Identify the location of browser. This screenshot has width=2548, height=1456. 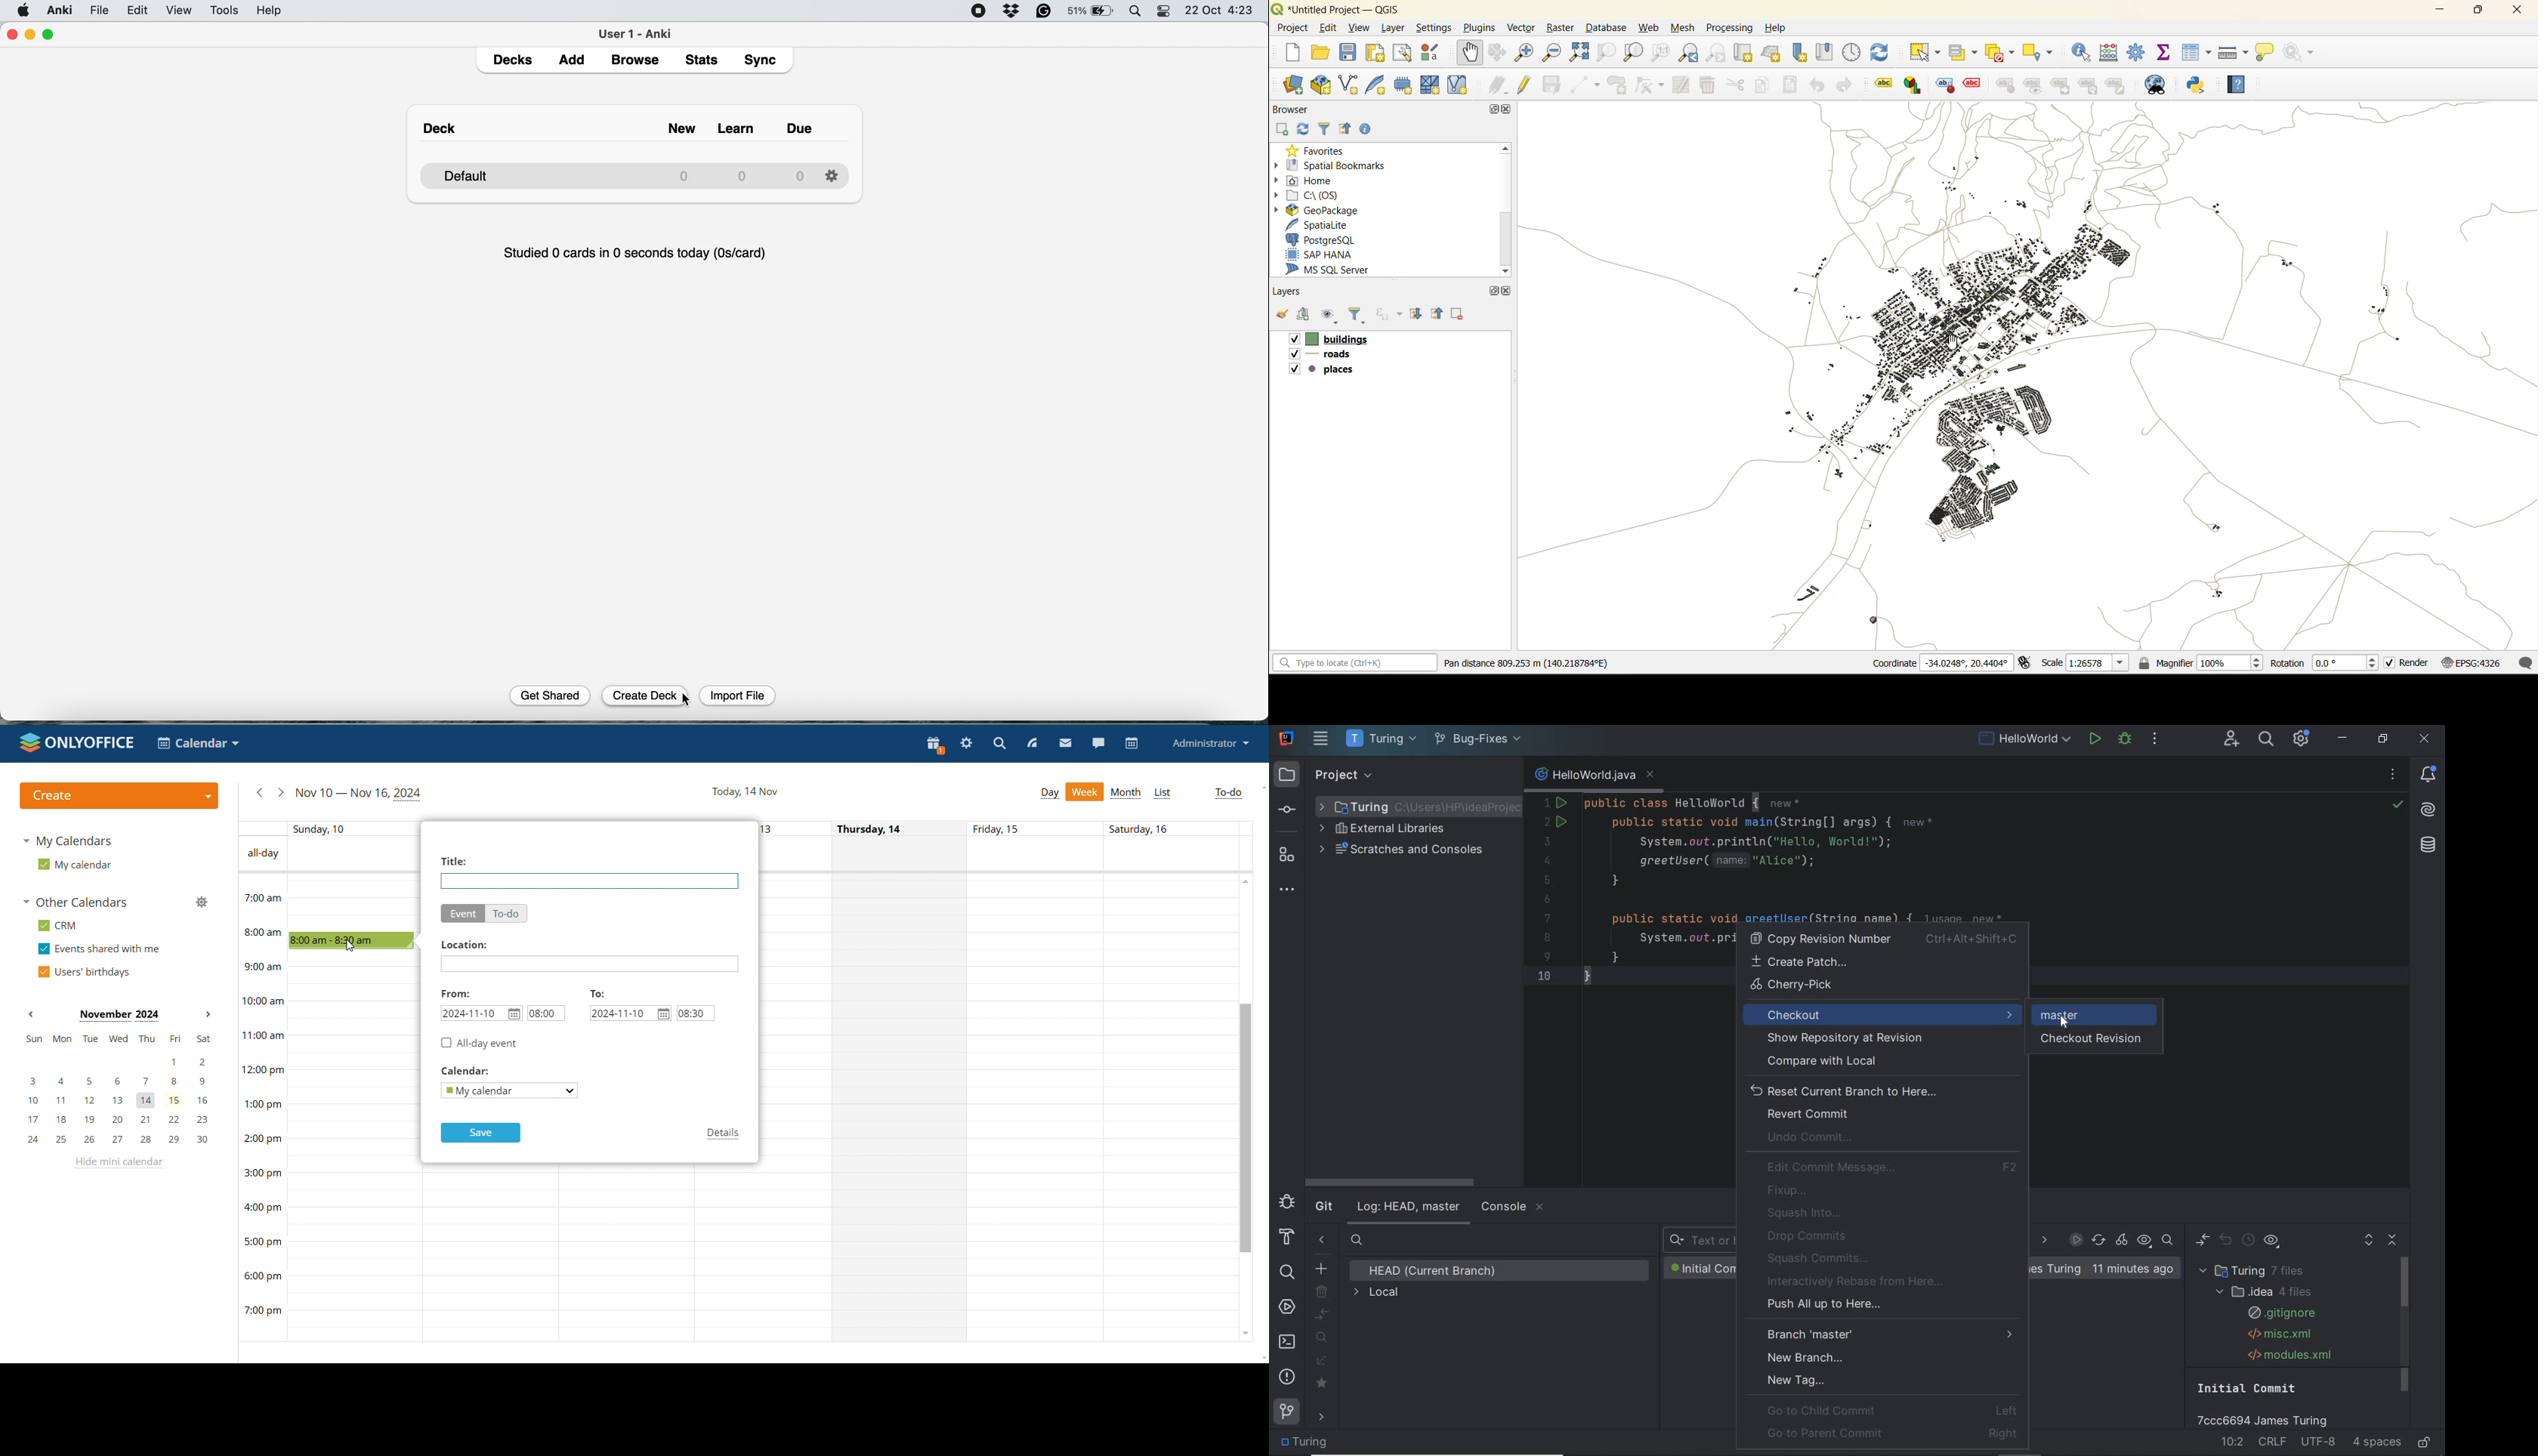
(1293, 107).